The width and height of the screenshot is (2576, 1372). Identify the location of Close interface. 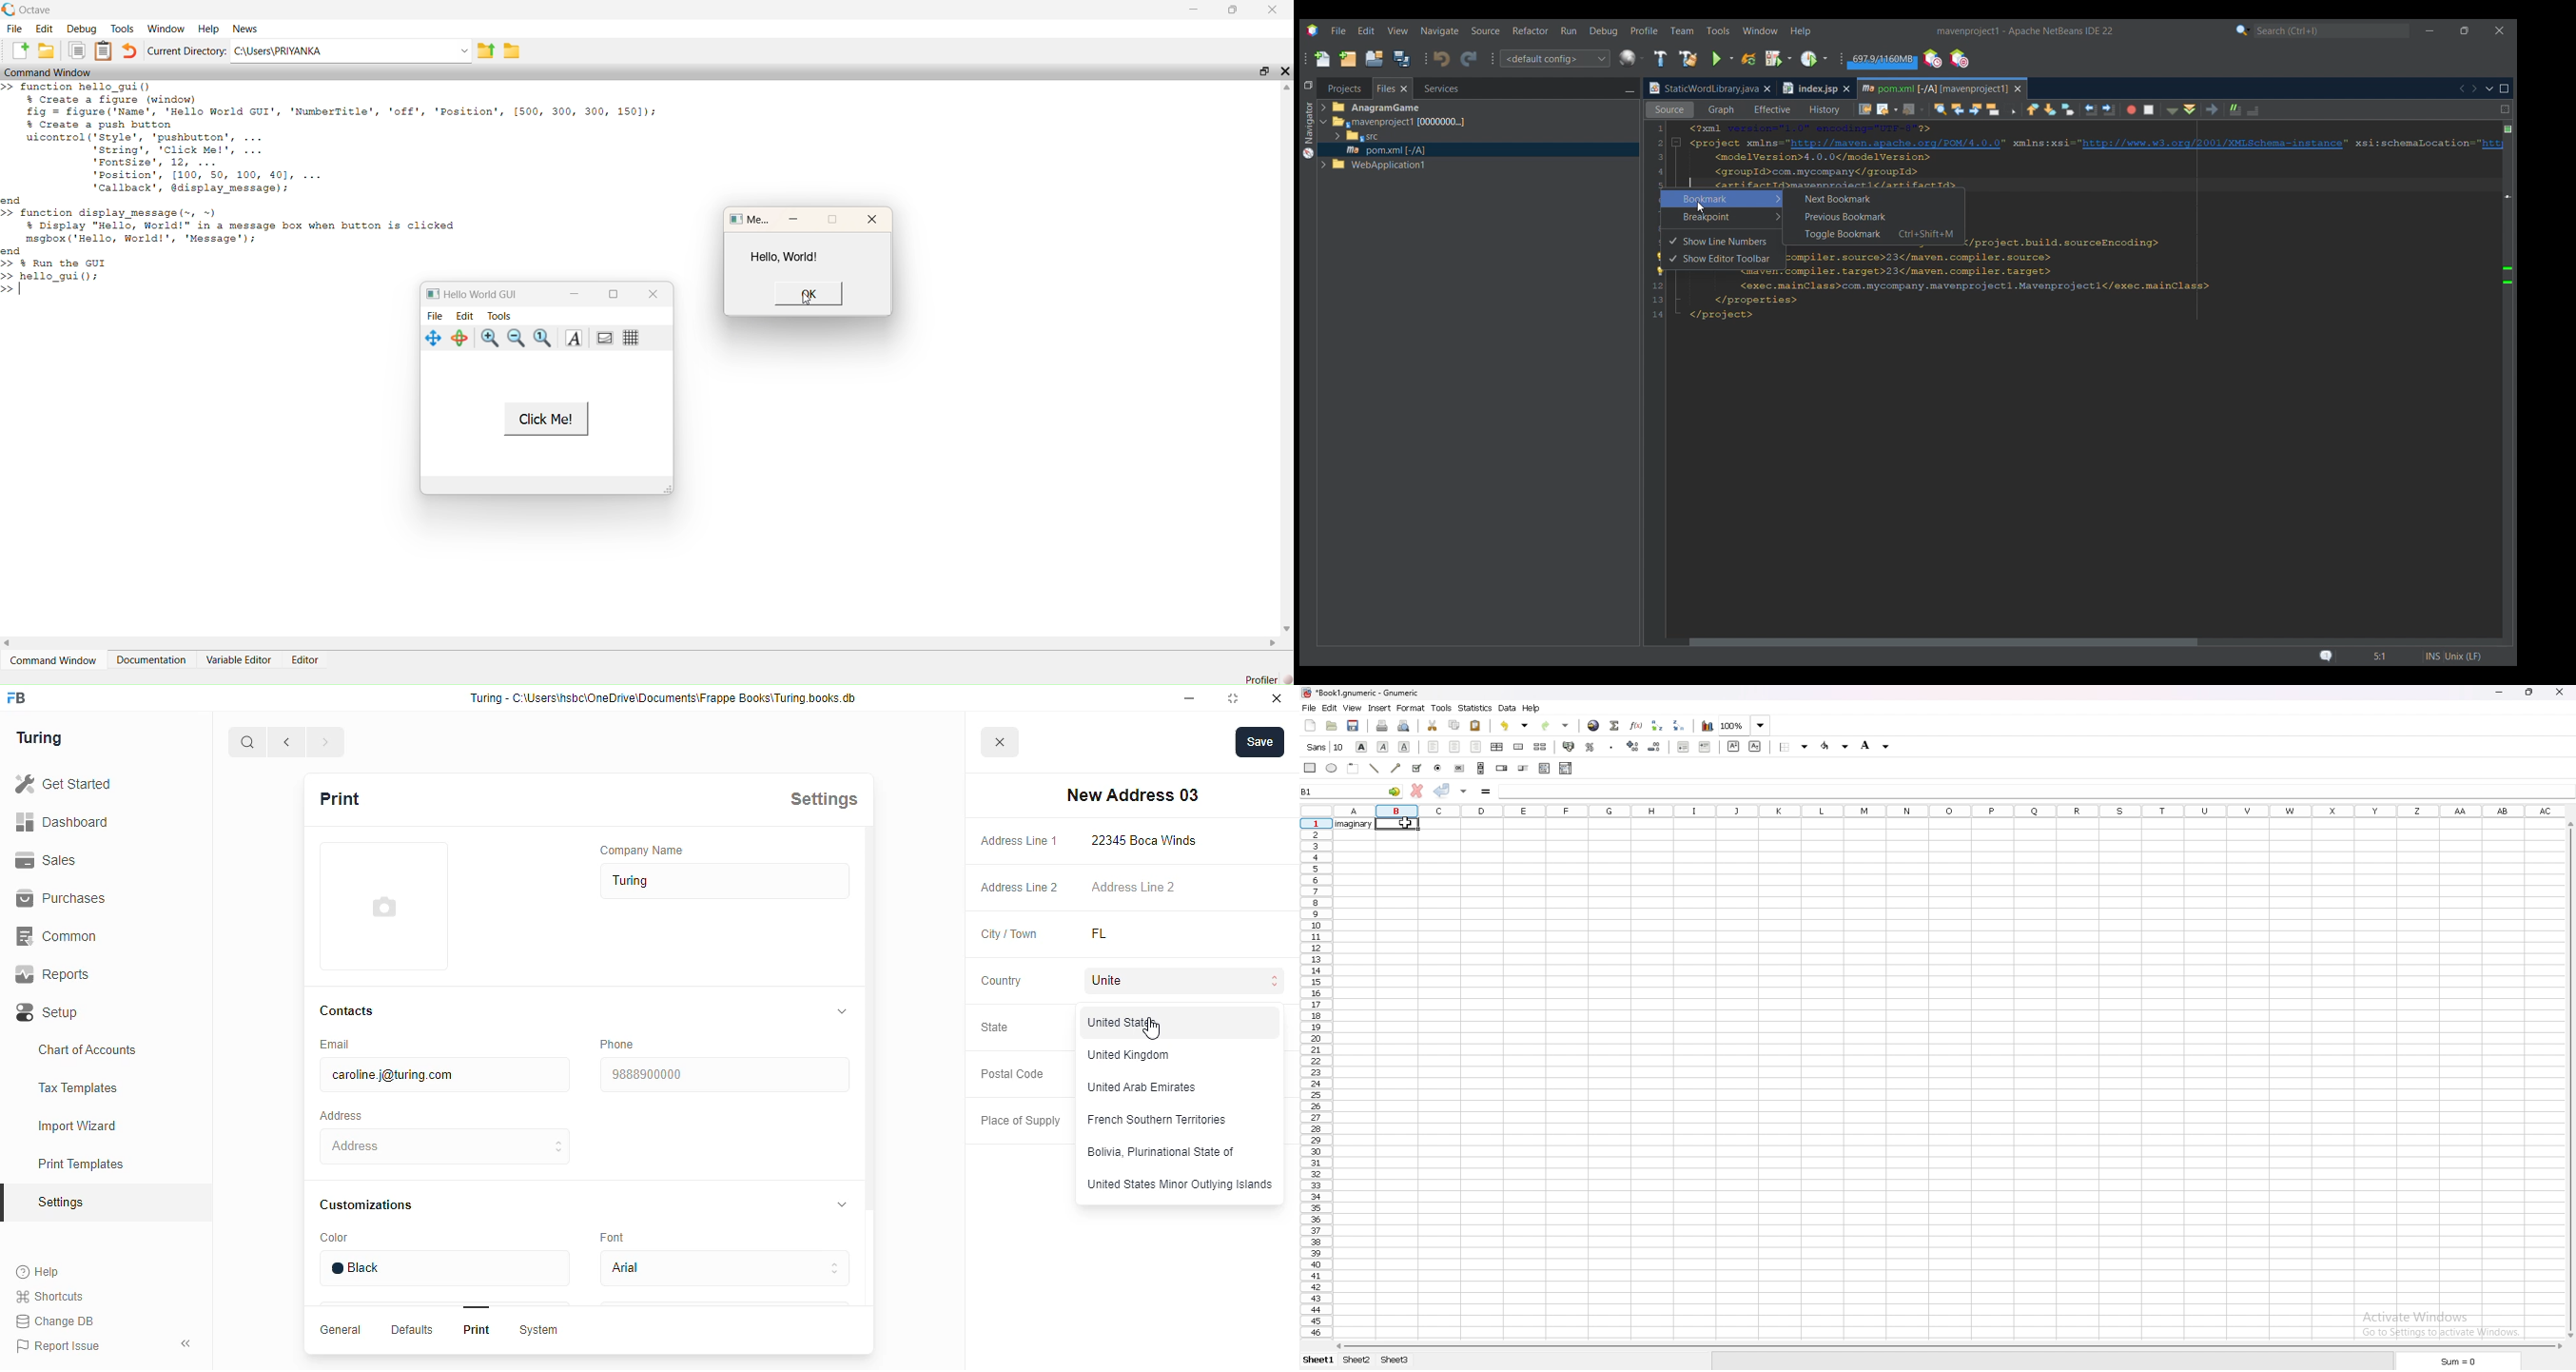
(2500, 30).